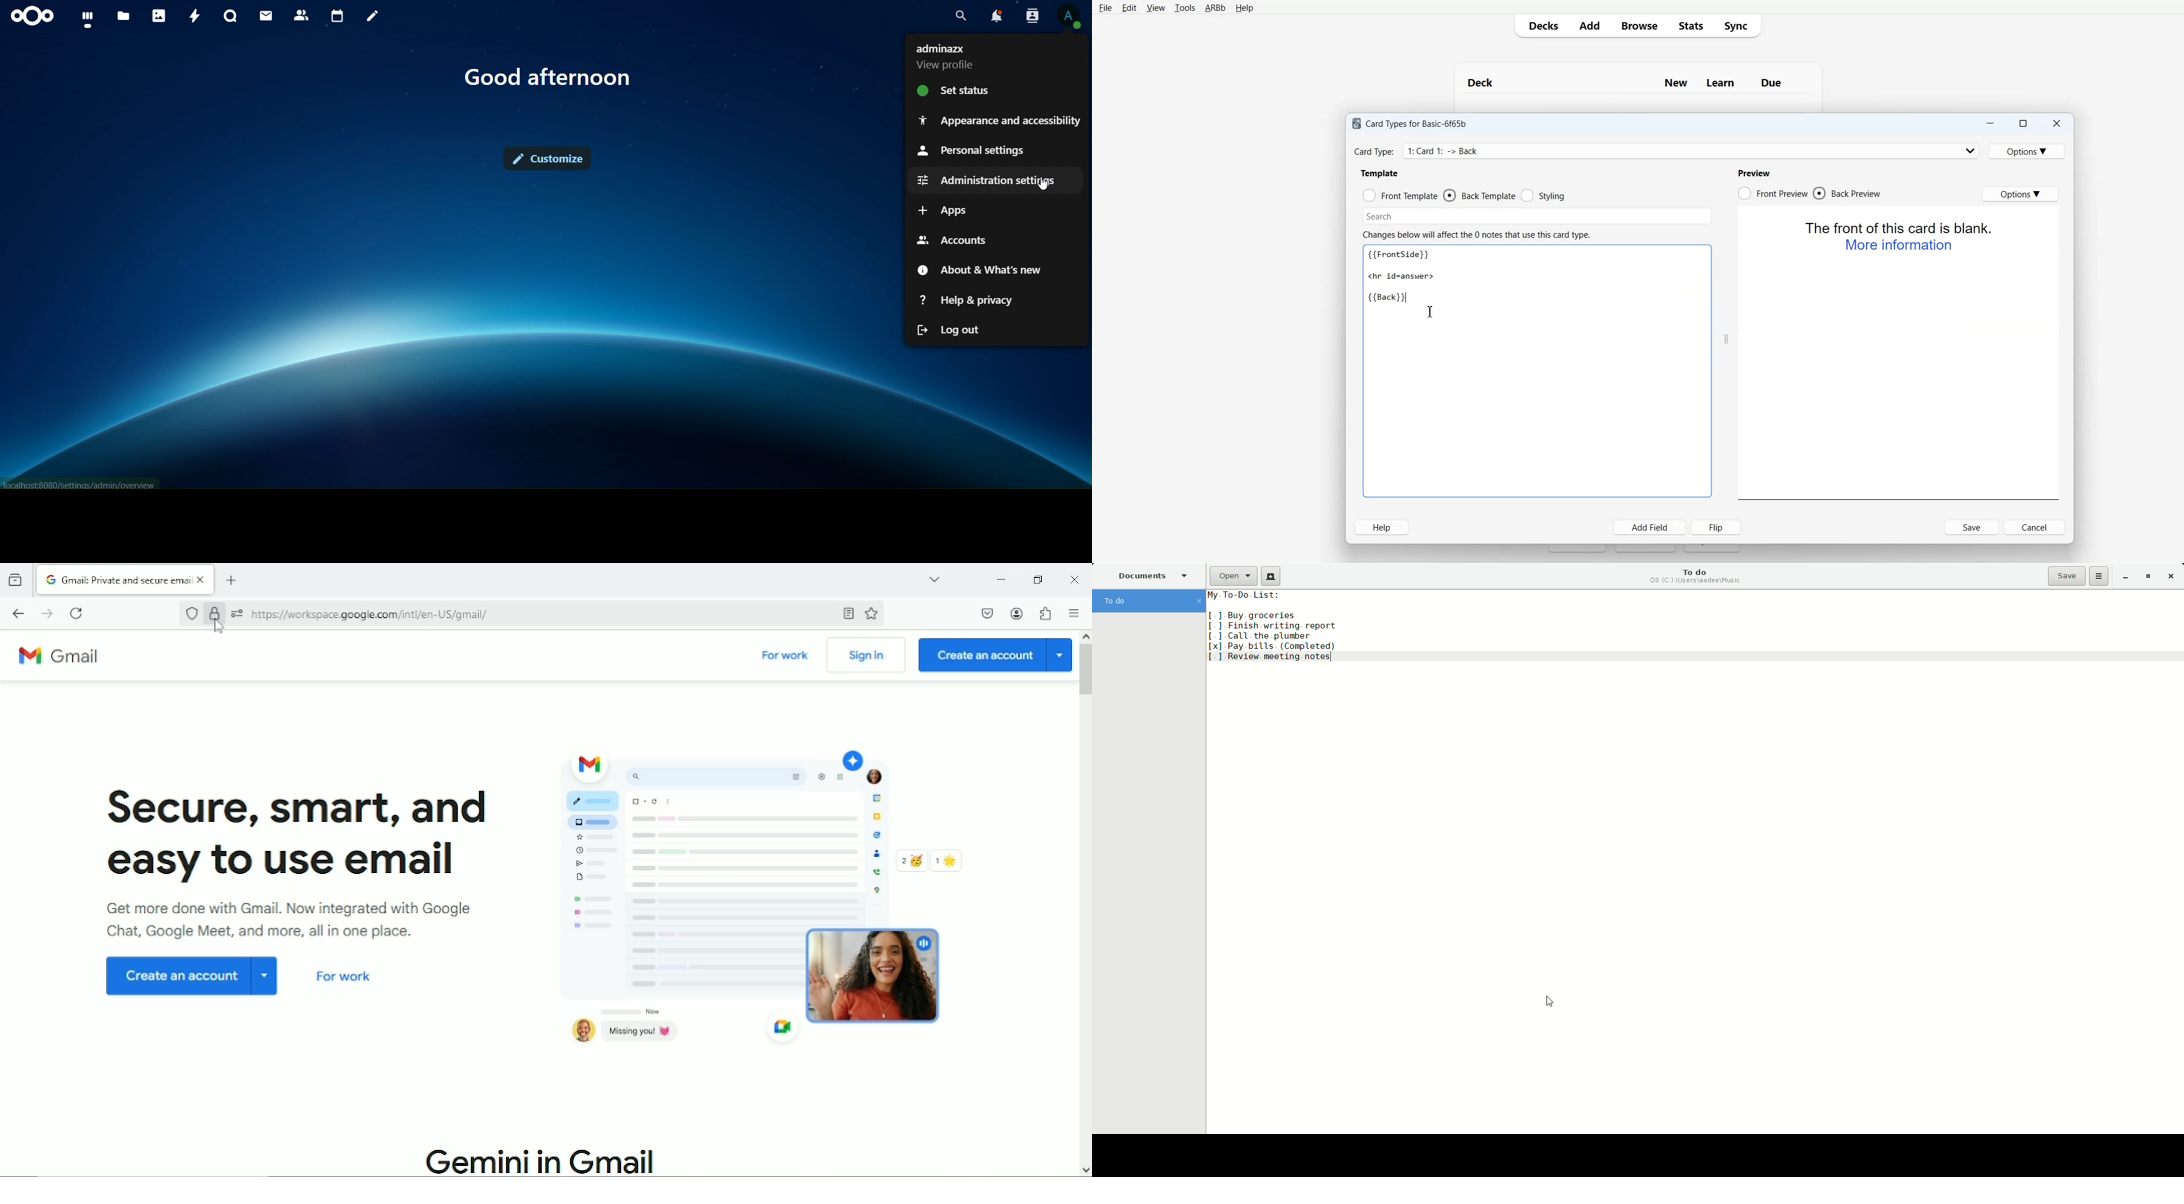 This screenshot has height=1204, width=2184. I want to click on Add Field, so click(1650, 527).